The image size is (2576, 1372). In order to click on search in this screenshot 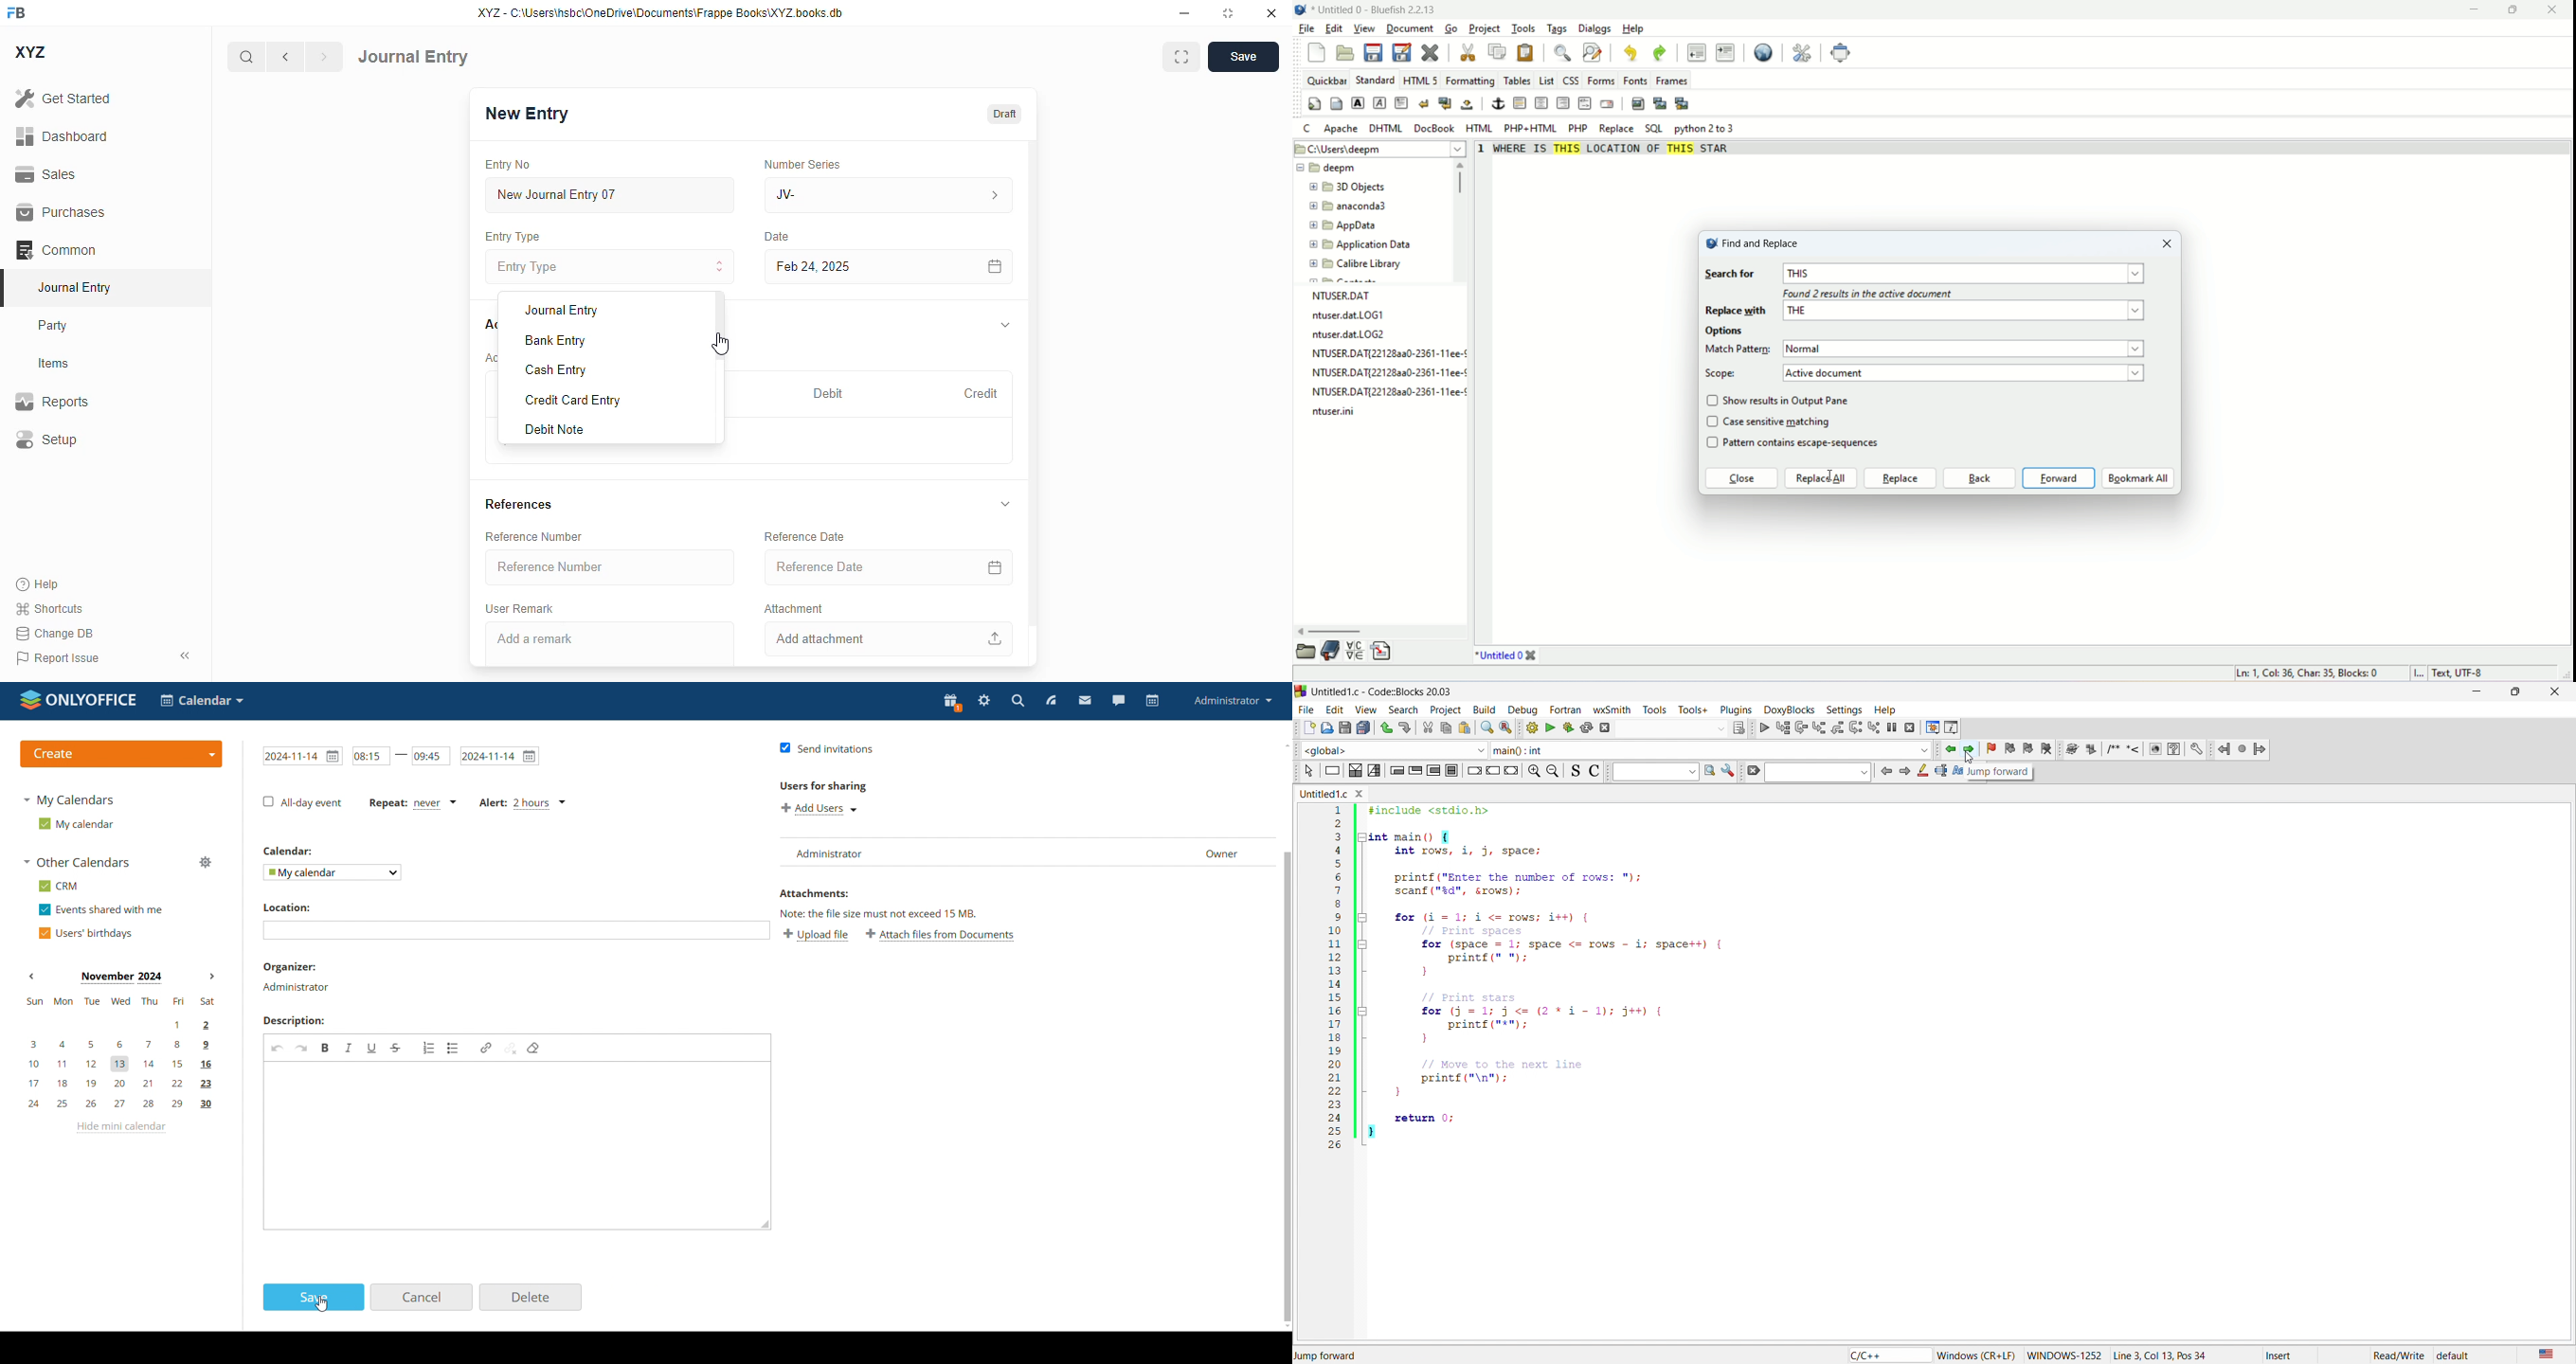, I will do `click(1020, 702)`.